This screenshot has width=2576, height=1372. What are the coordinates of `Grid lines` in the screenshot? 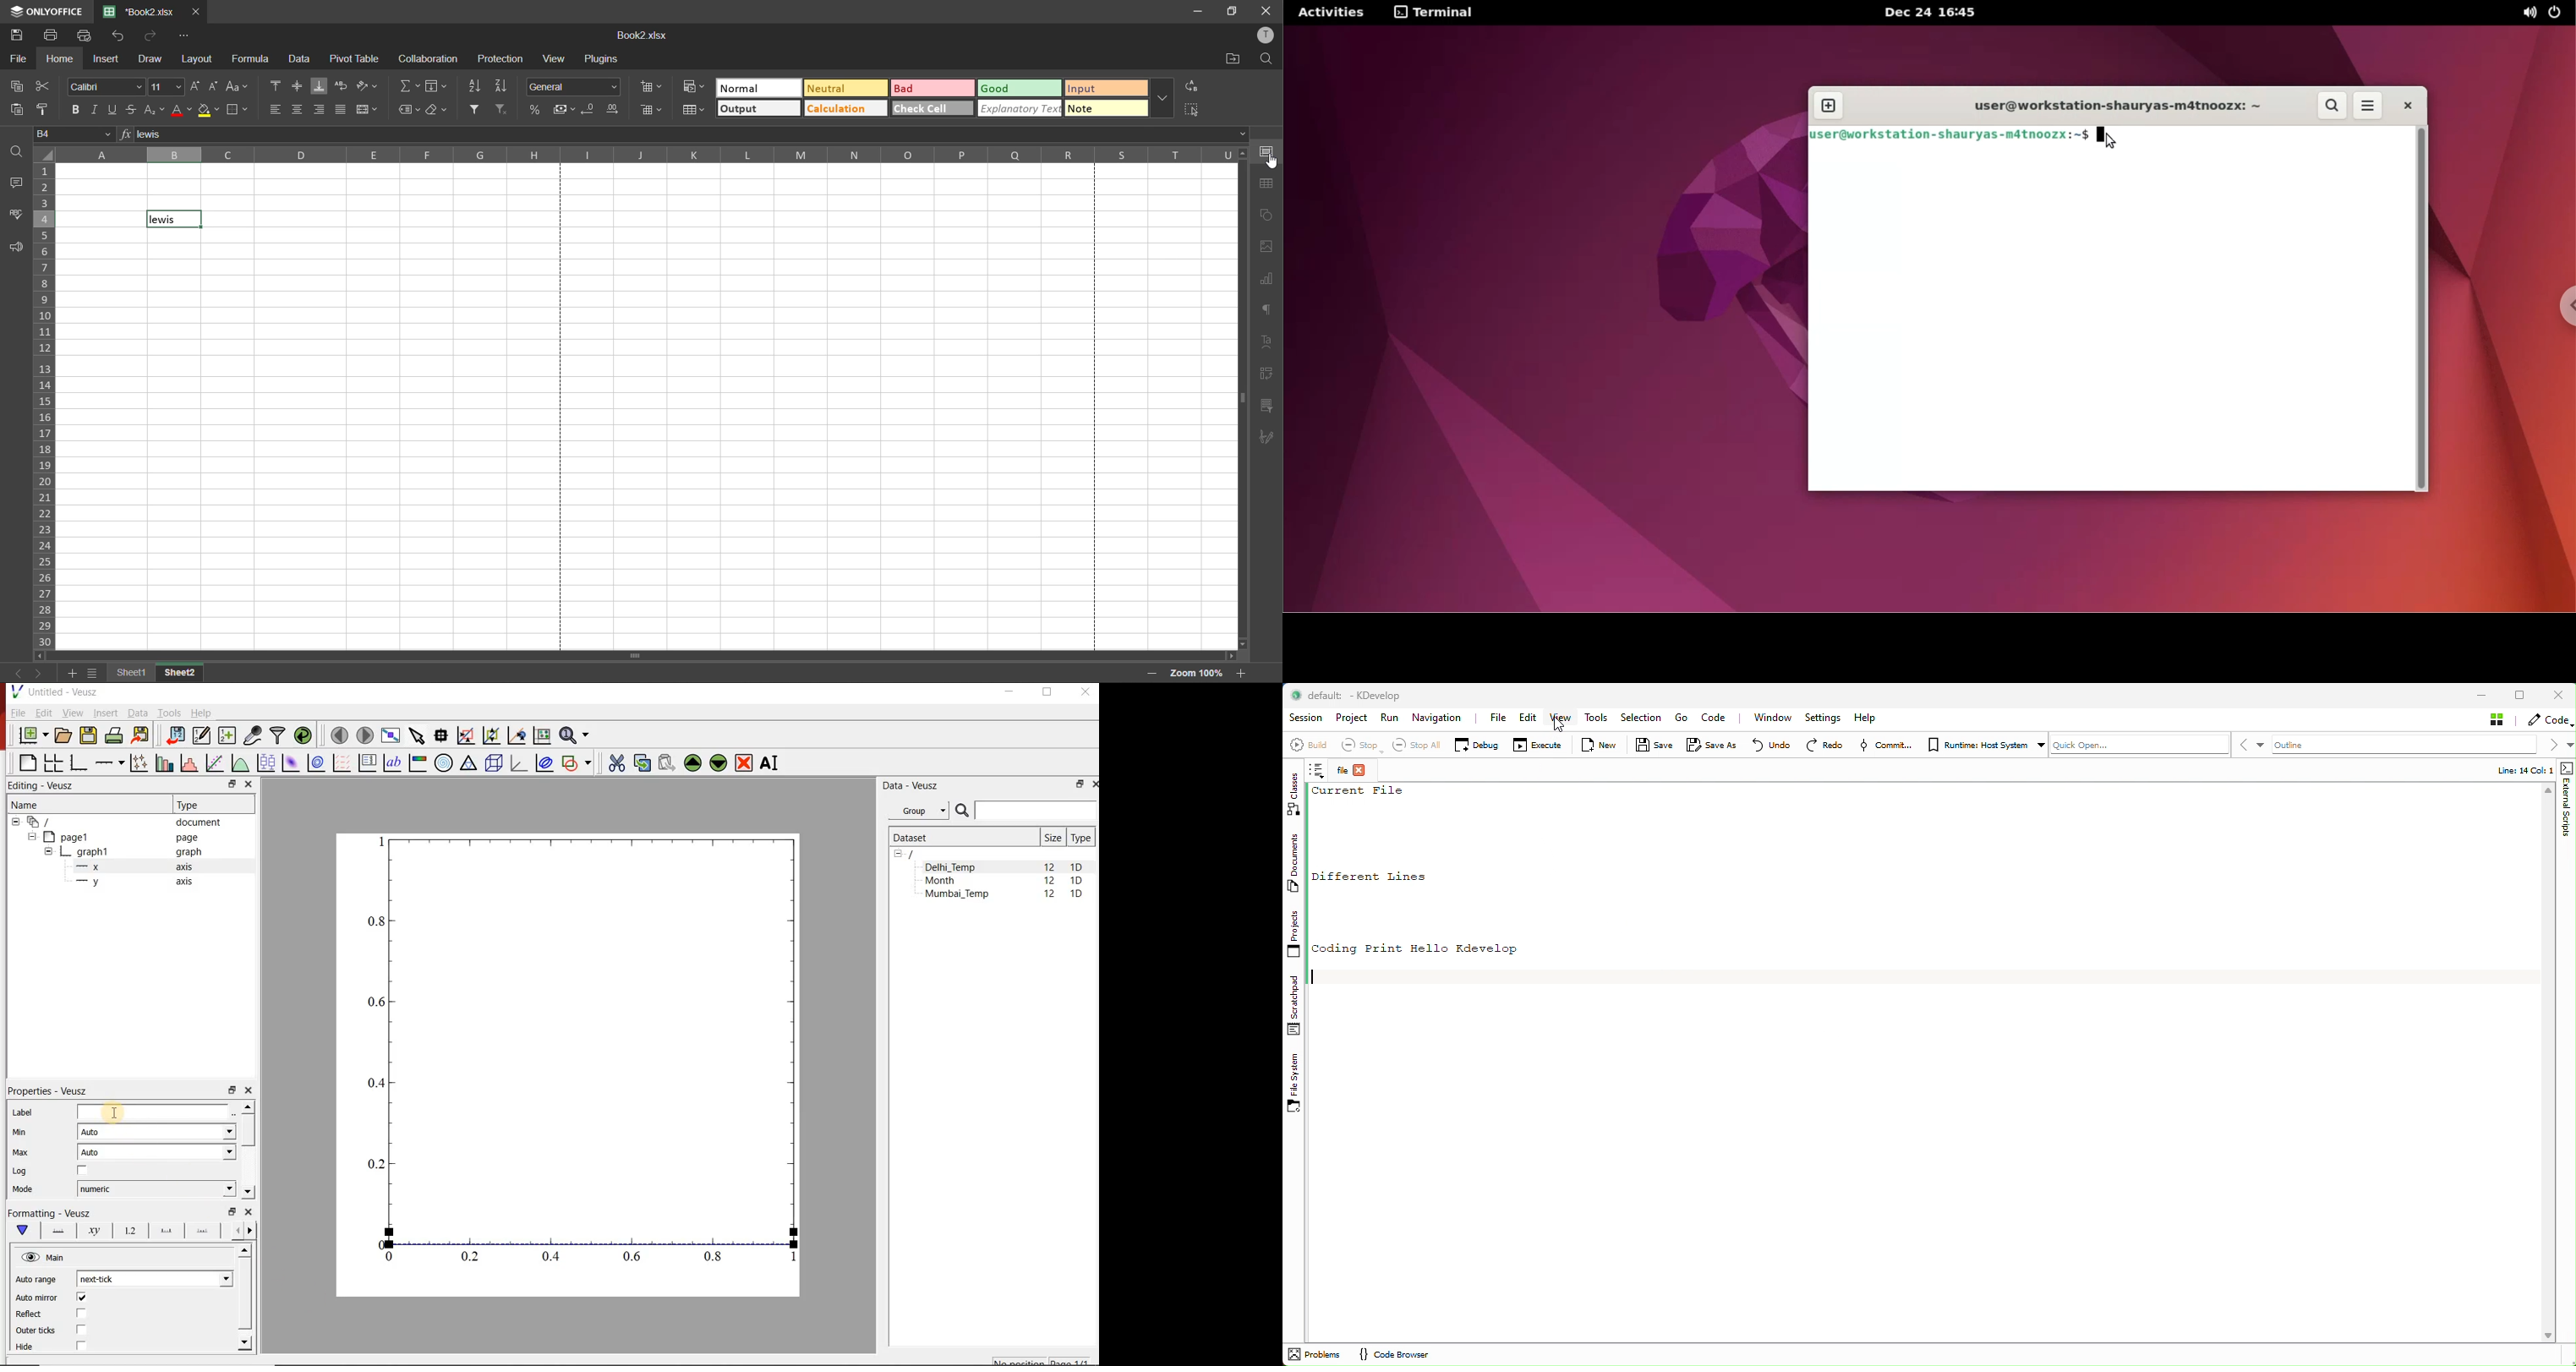 It's located at (244, 1232).